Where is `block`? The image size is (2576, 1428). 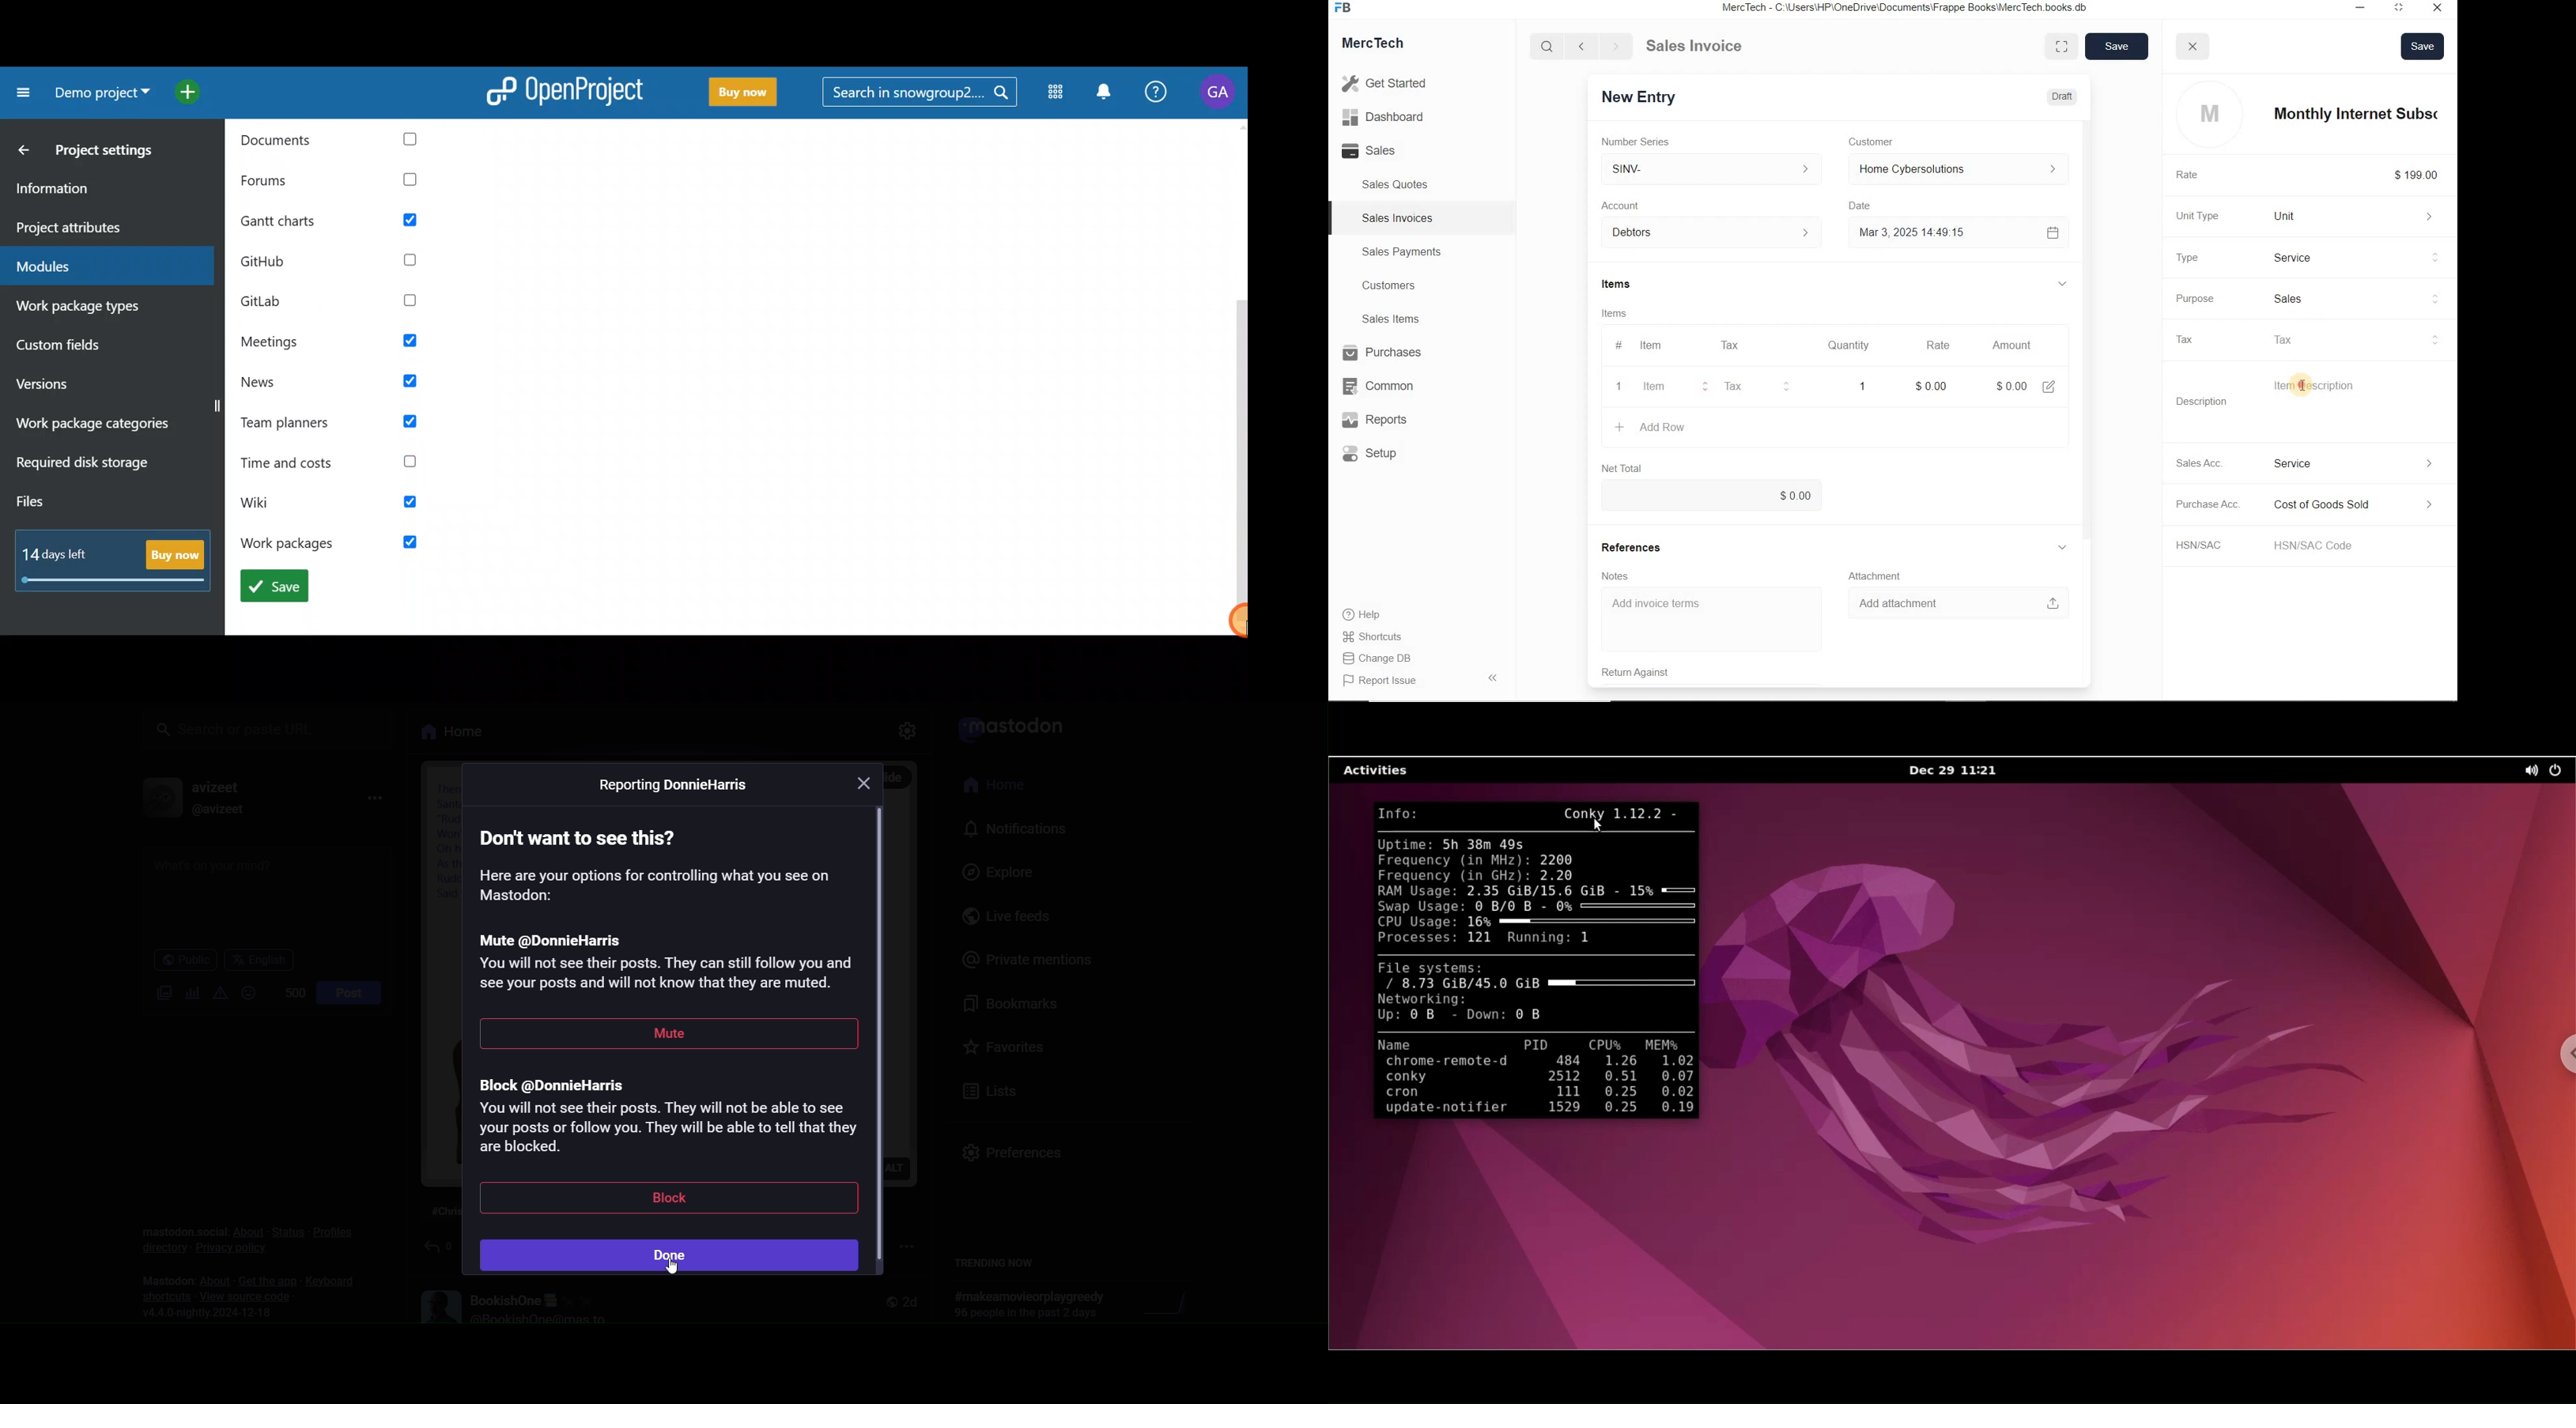 block is located at coordinates (666, 1201).